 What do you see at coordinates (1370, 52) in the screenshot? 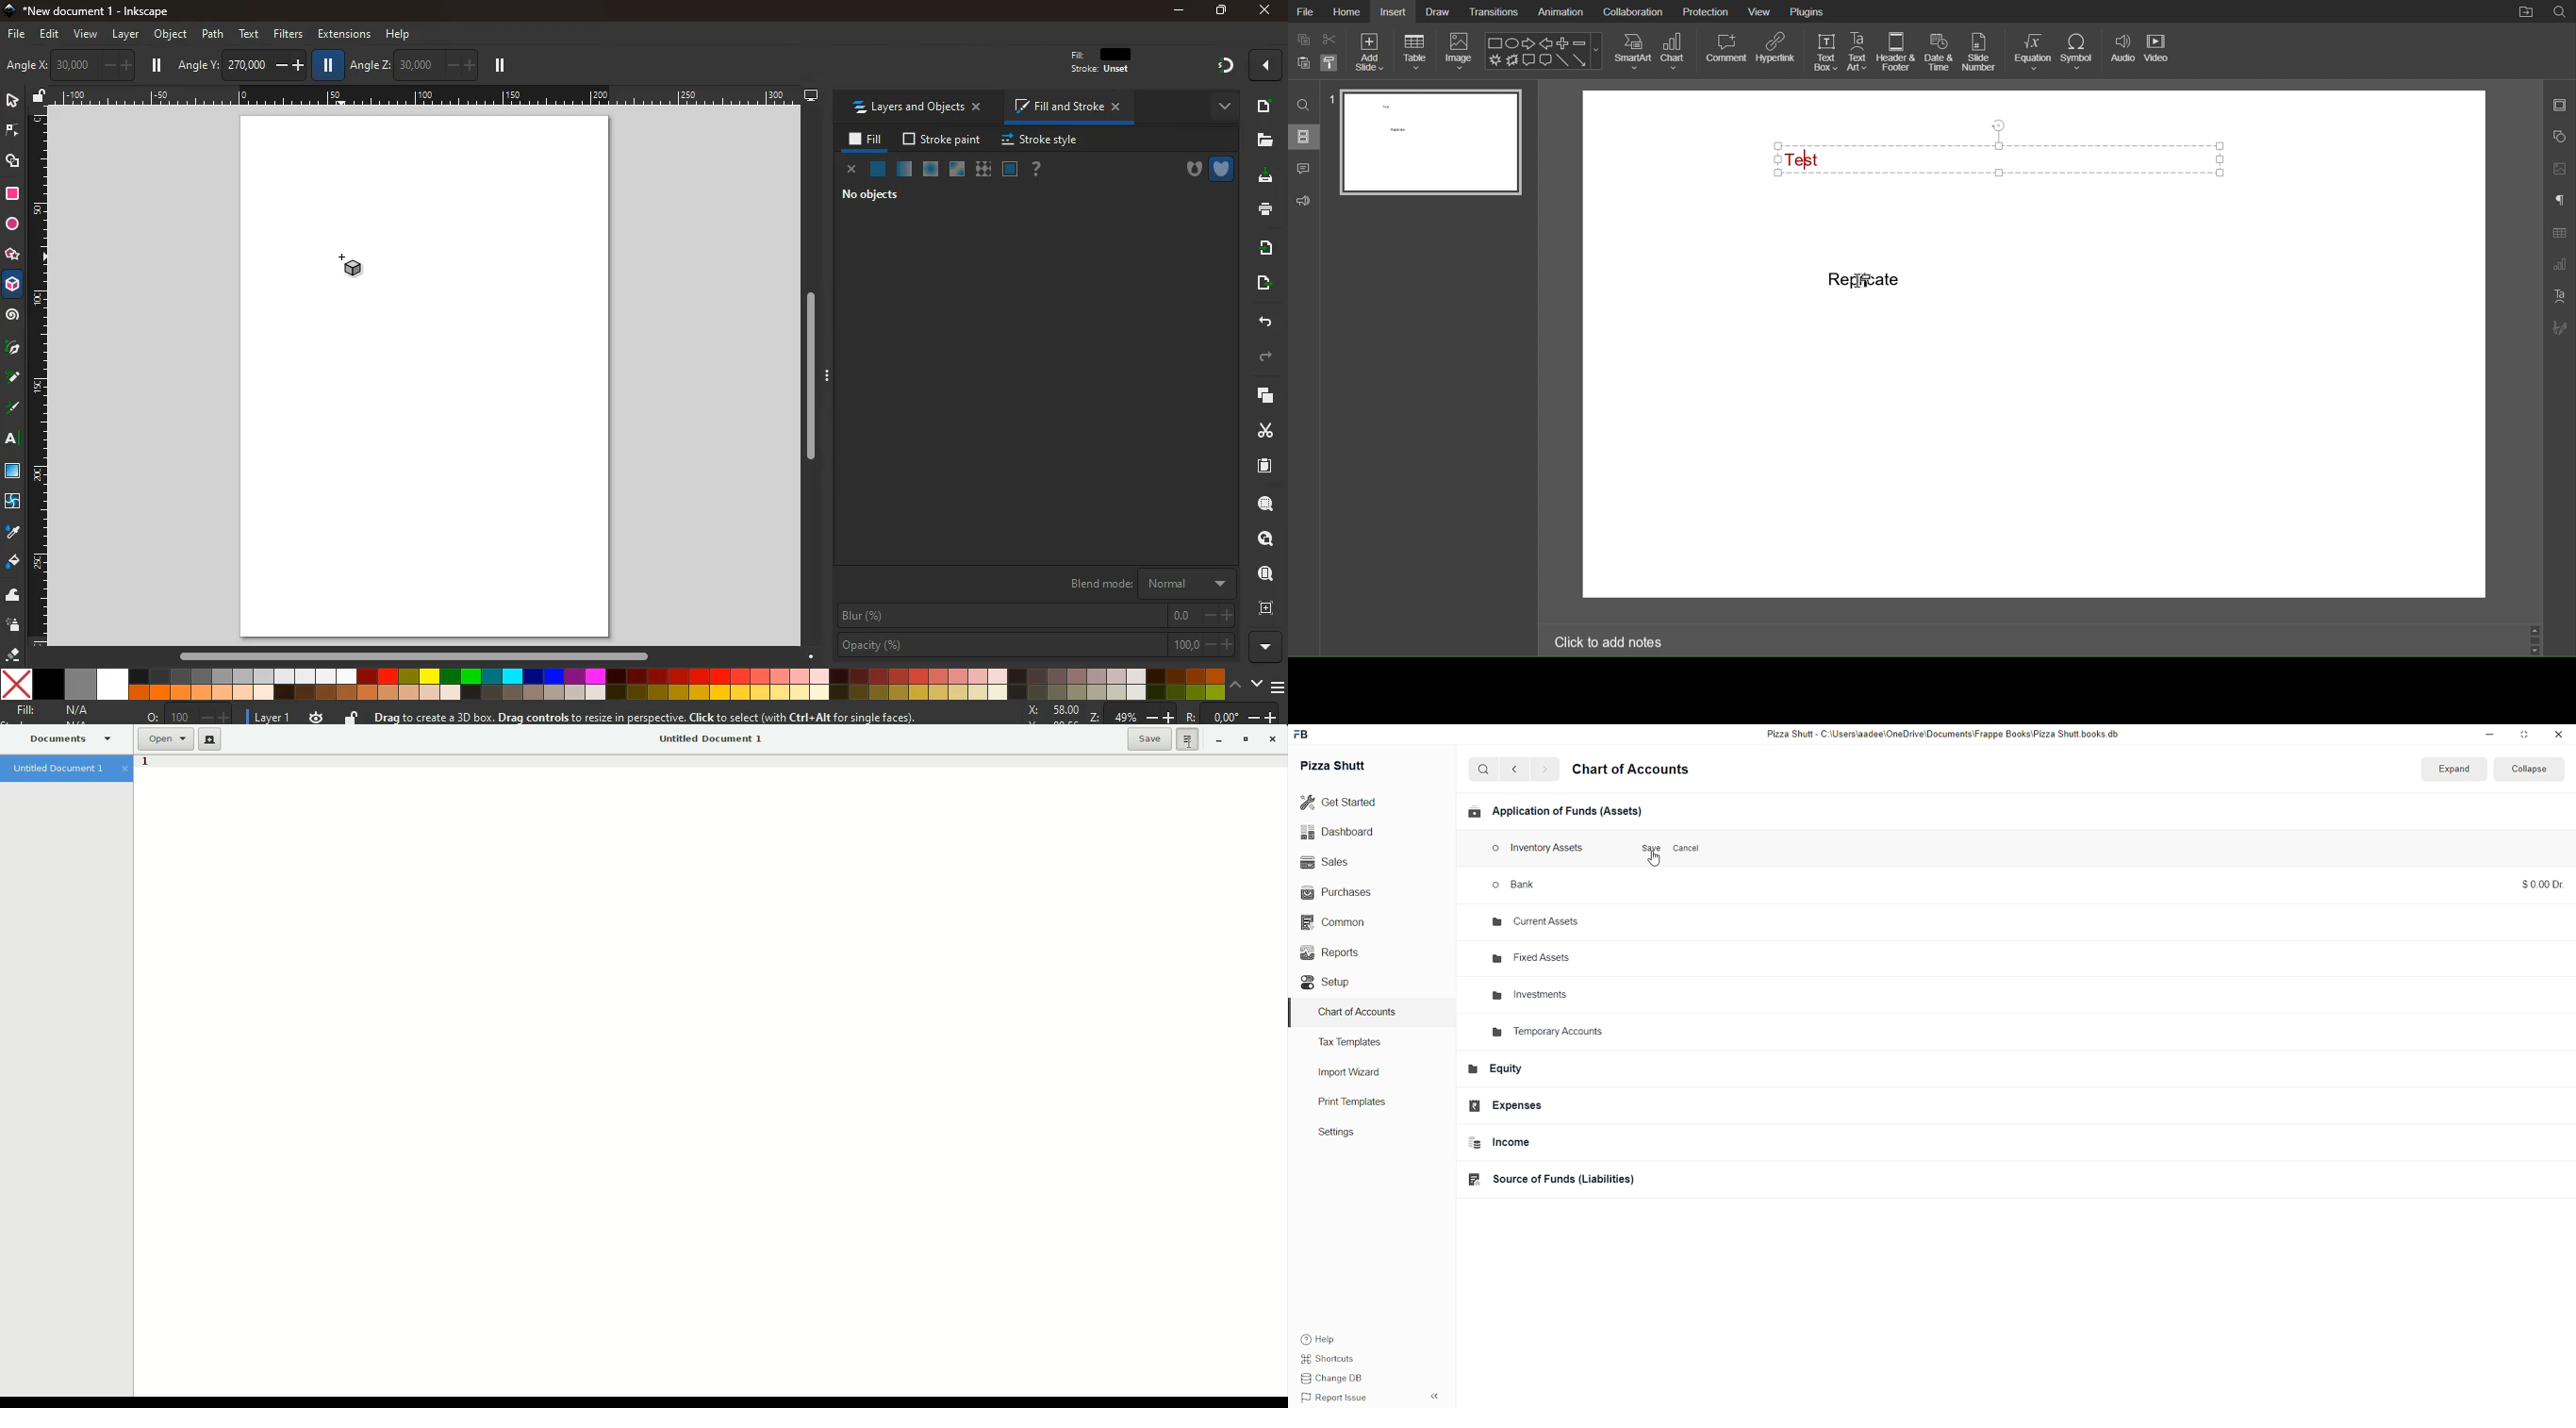
I see `Add Slide` at bounding box center [1370, 52].